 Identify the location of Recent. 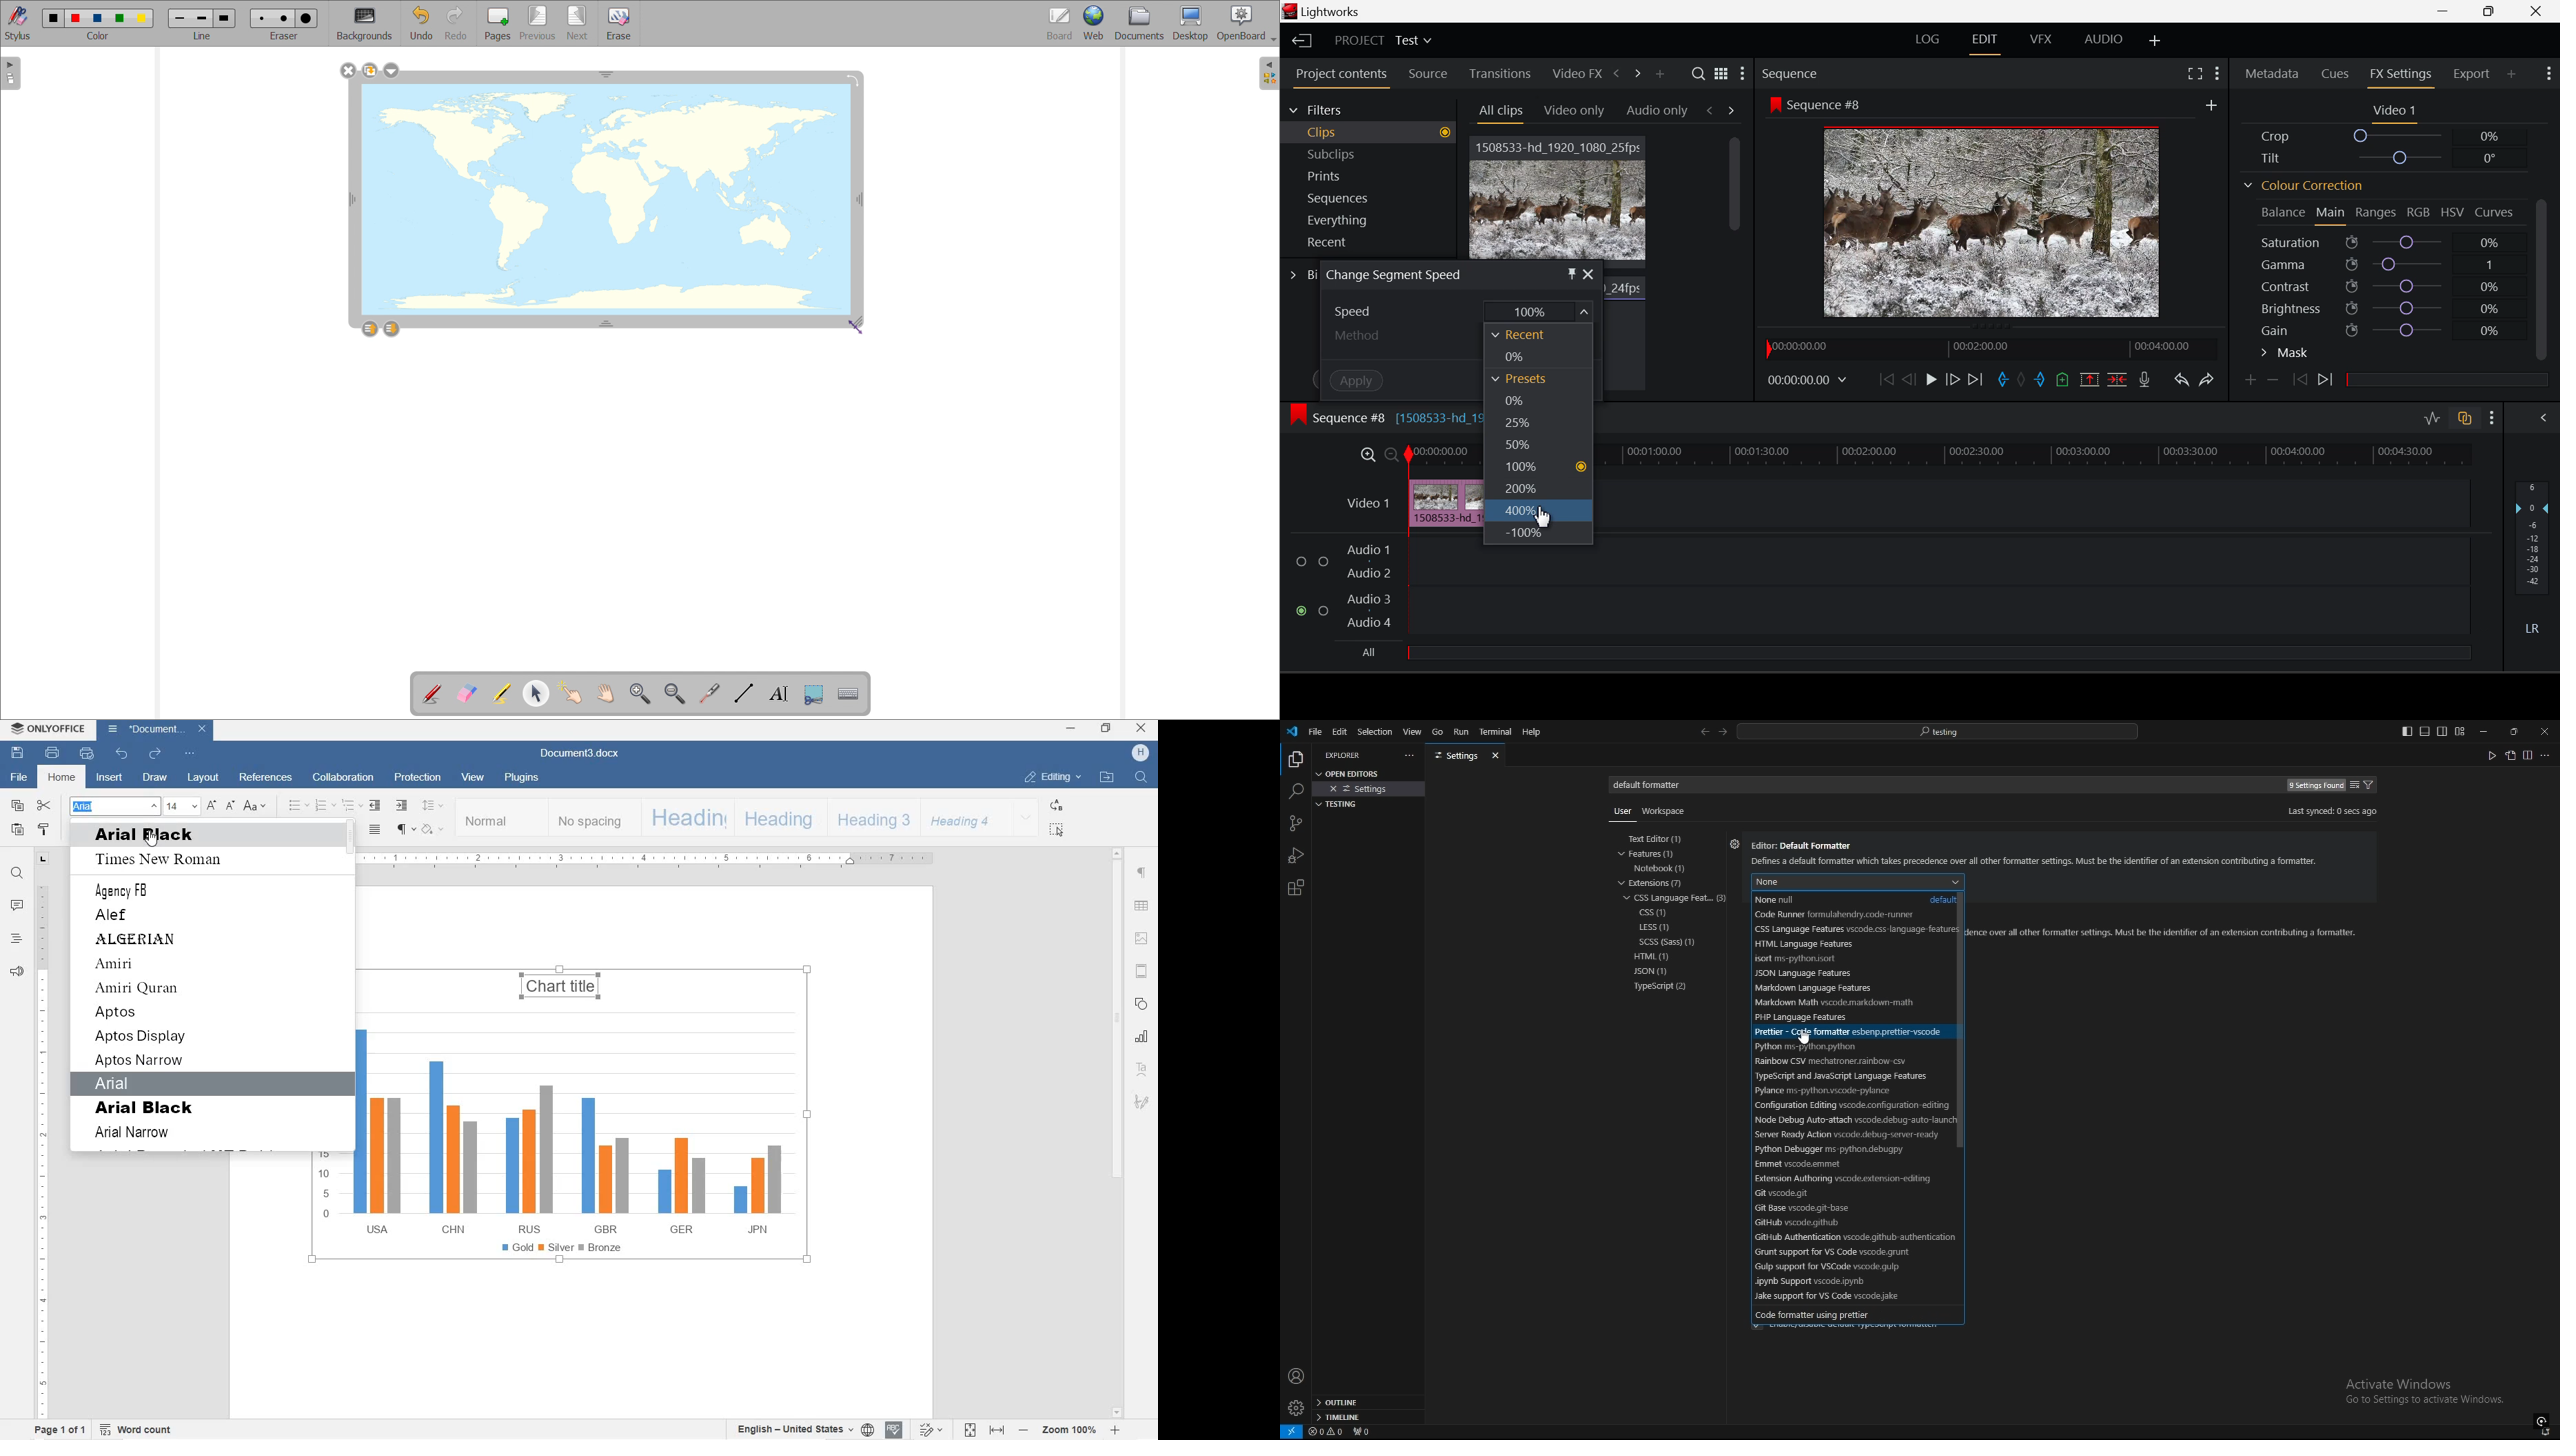
(1373, 245).